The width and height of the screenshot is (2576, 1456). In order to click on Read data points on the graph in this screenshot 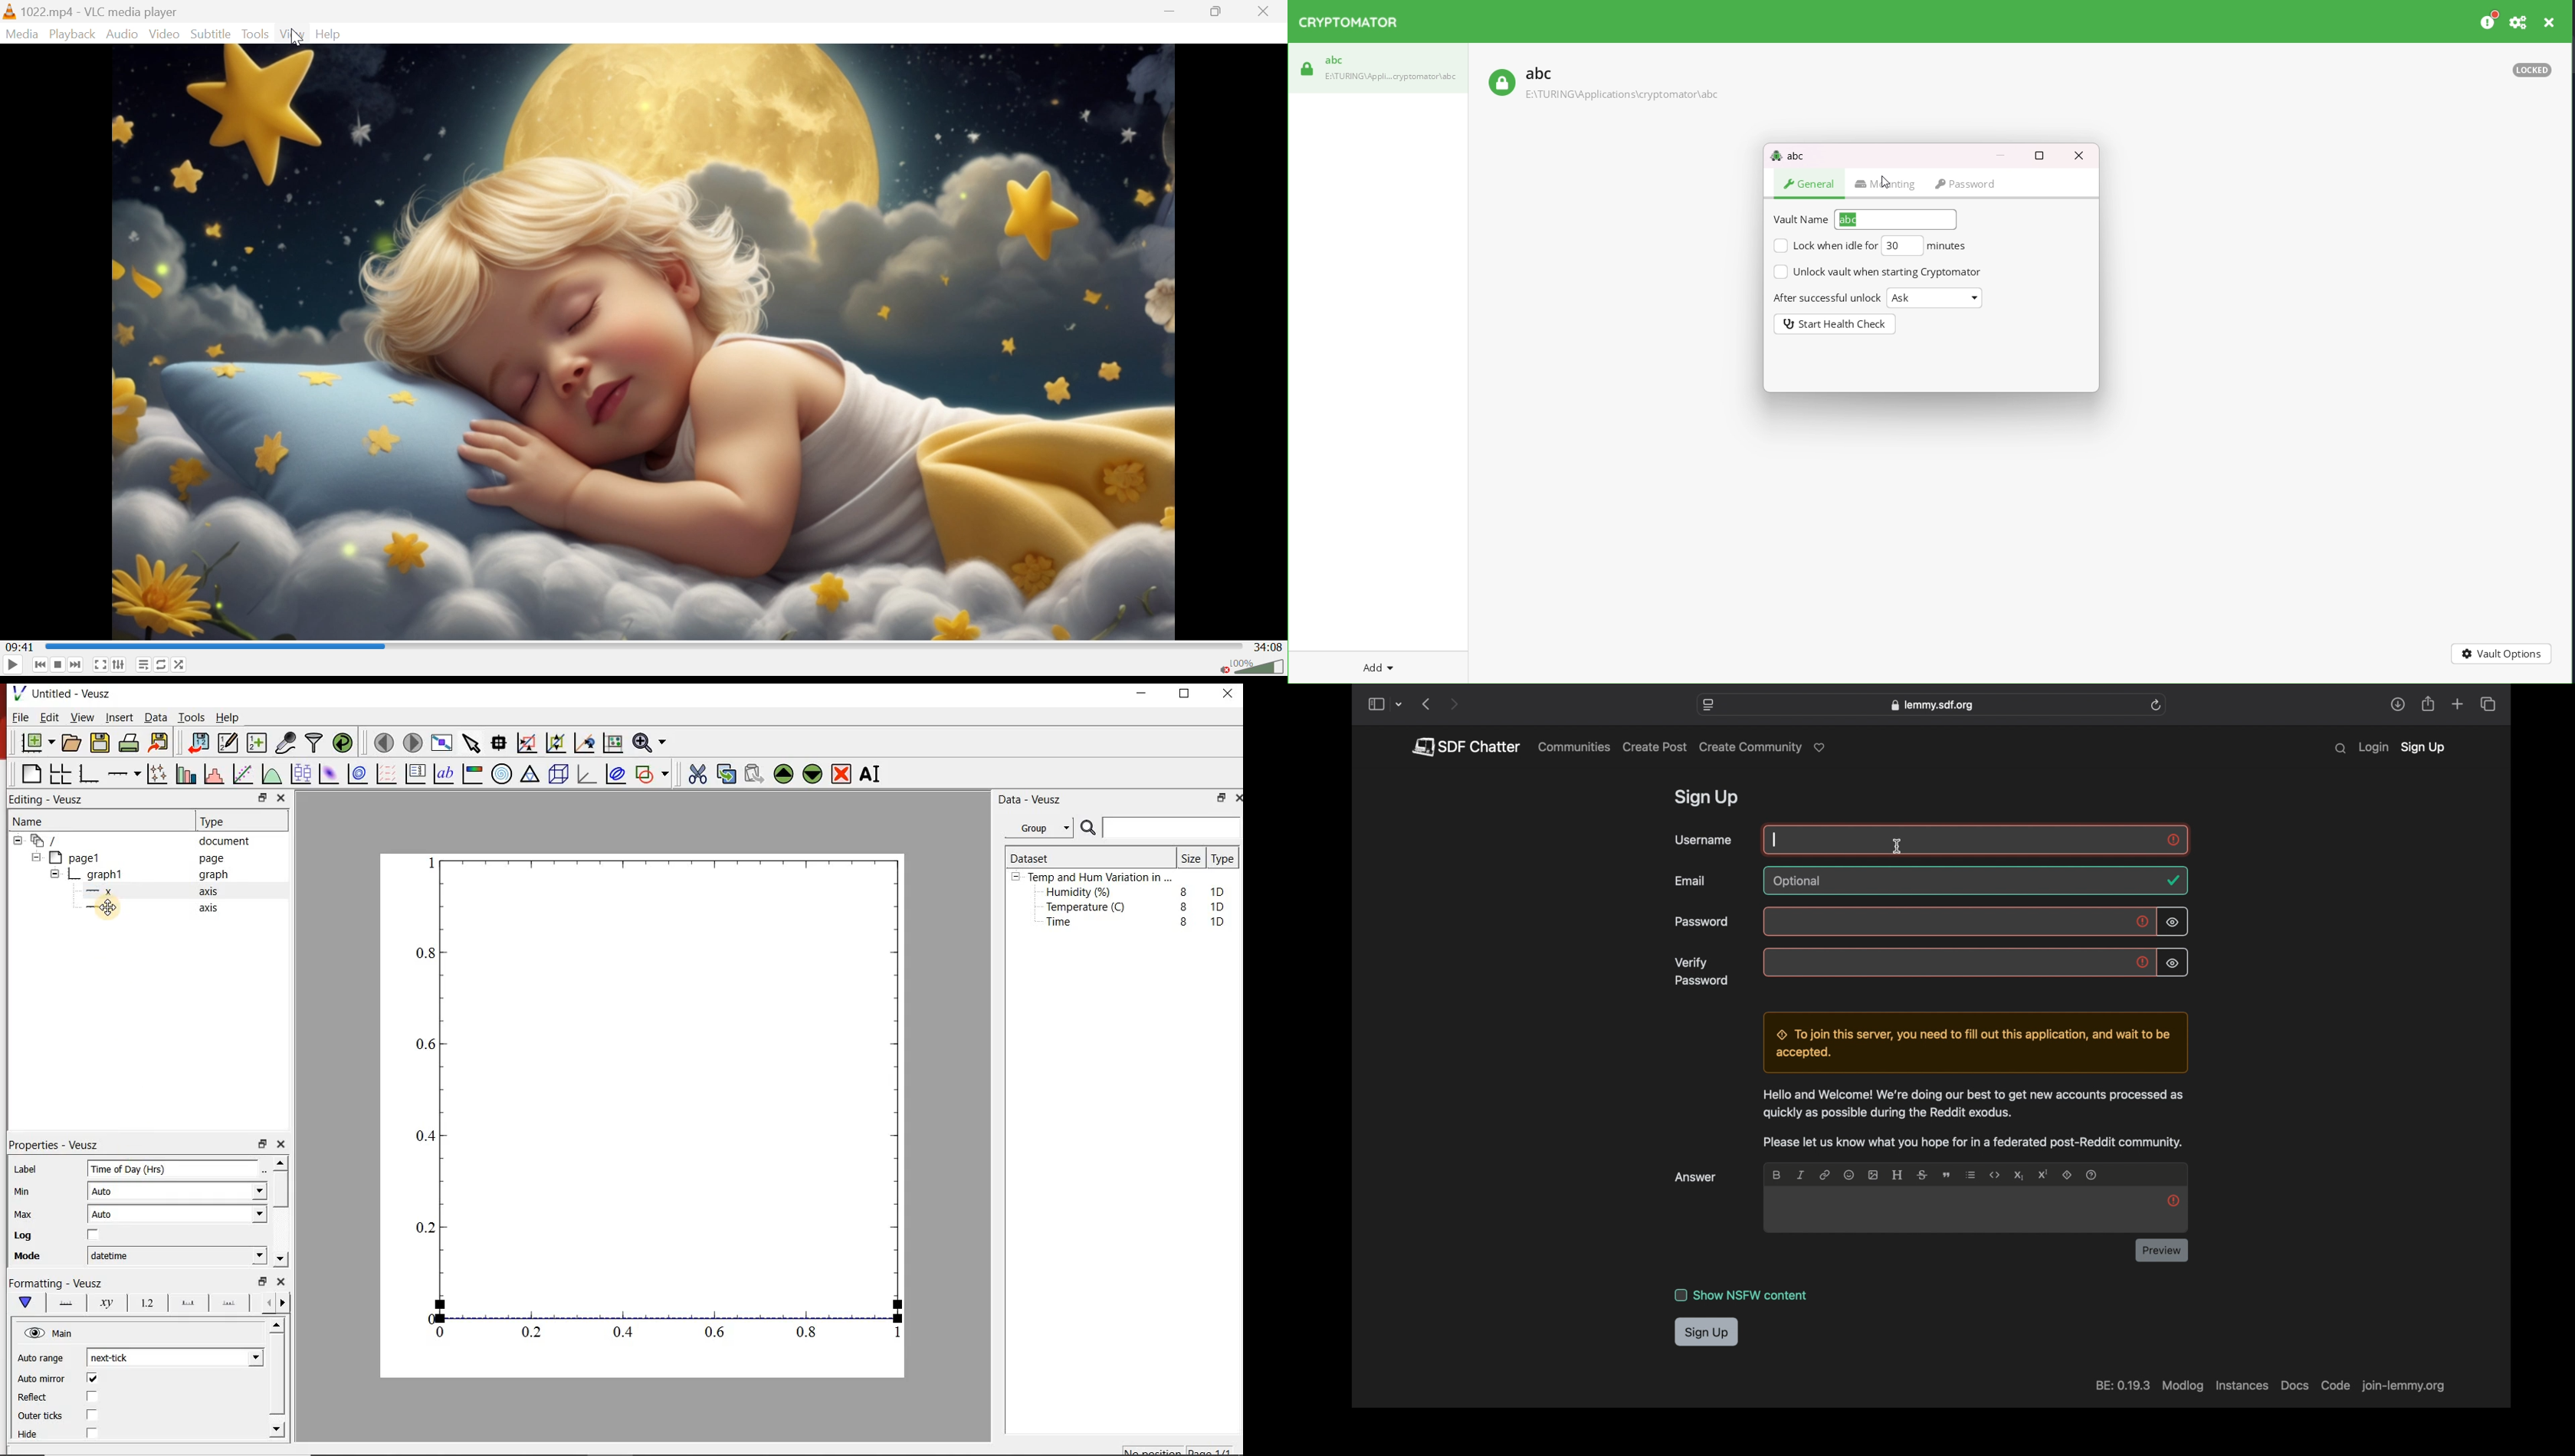, I will do `click(500, 743)`.